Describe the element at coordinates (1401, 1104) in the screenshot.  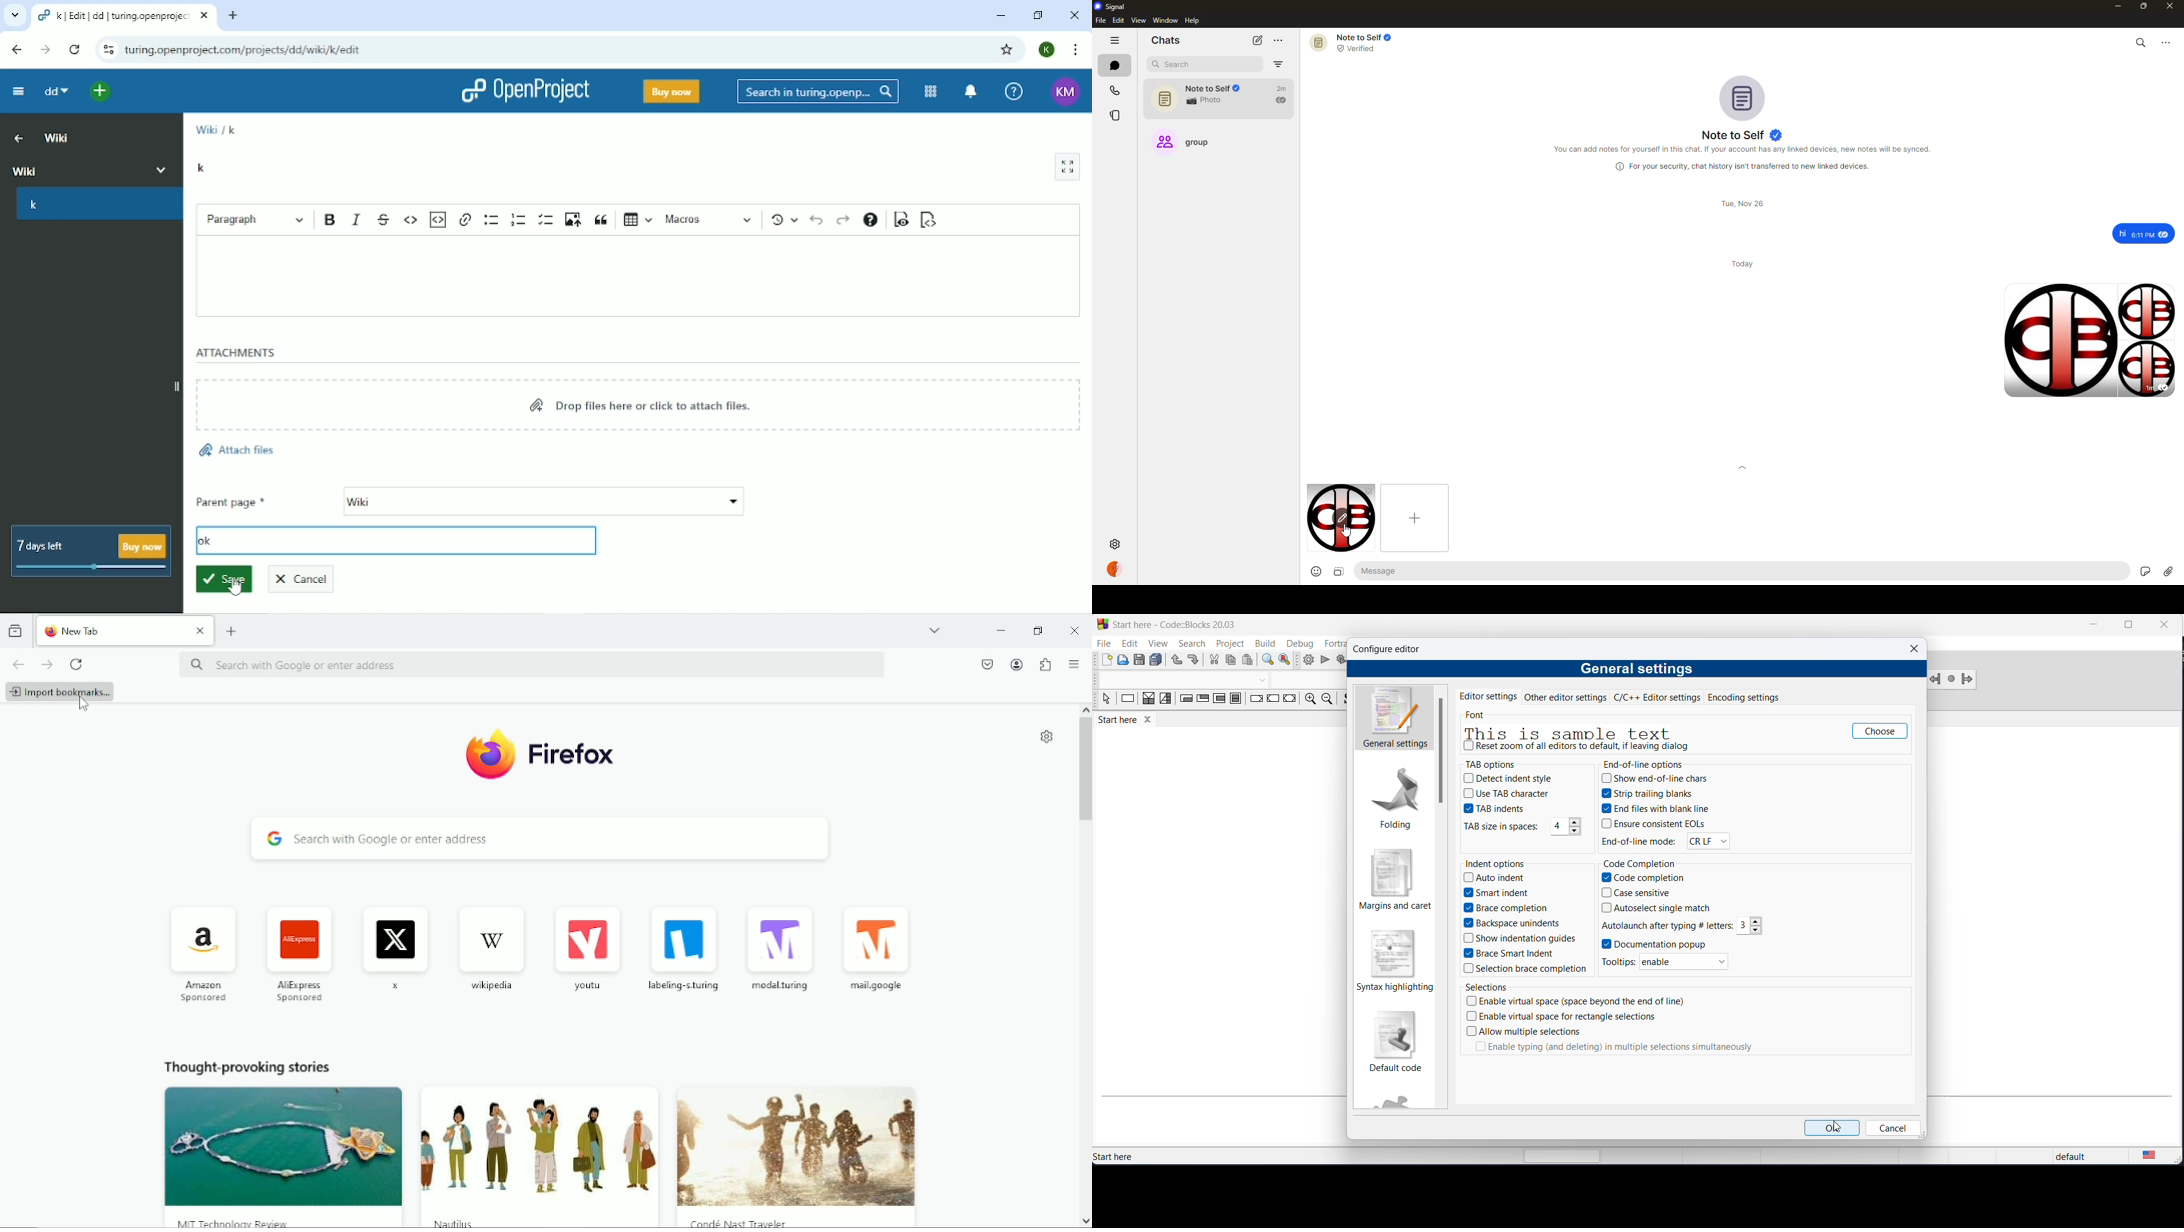
I see `fortran` at that location.